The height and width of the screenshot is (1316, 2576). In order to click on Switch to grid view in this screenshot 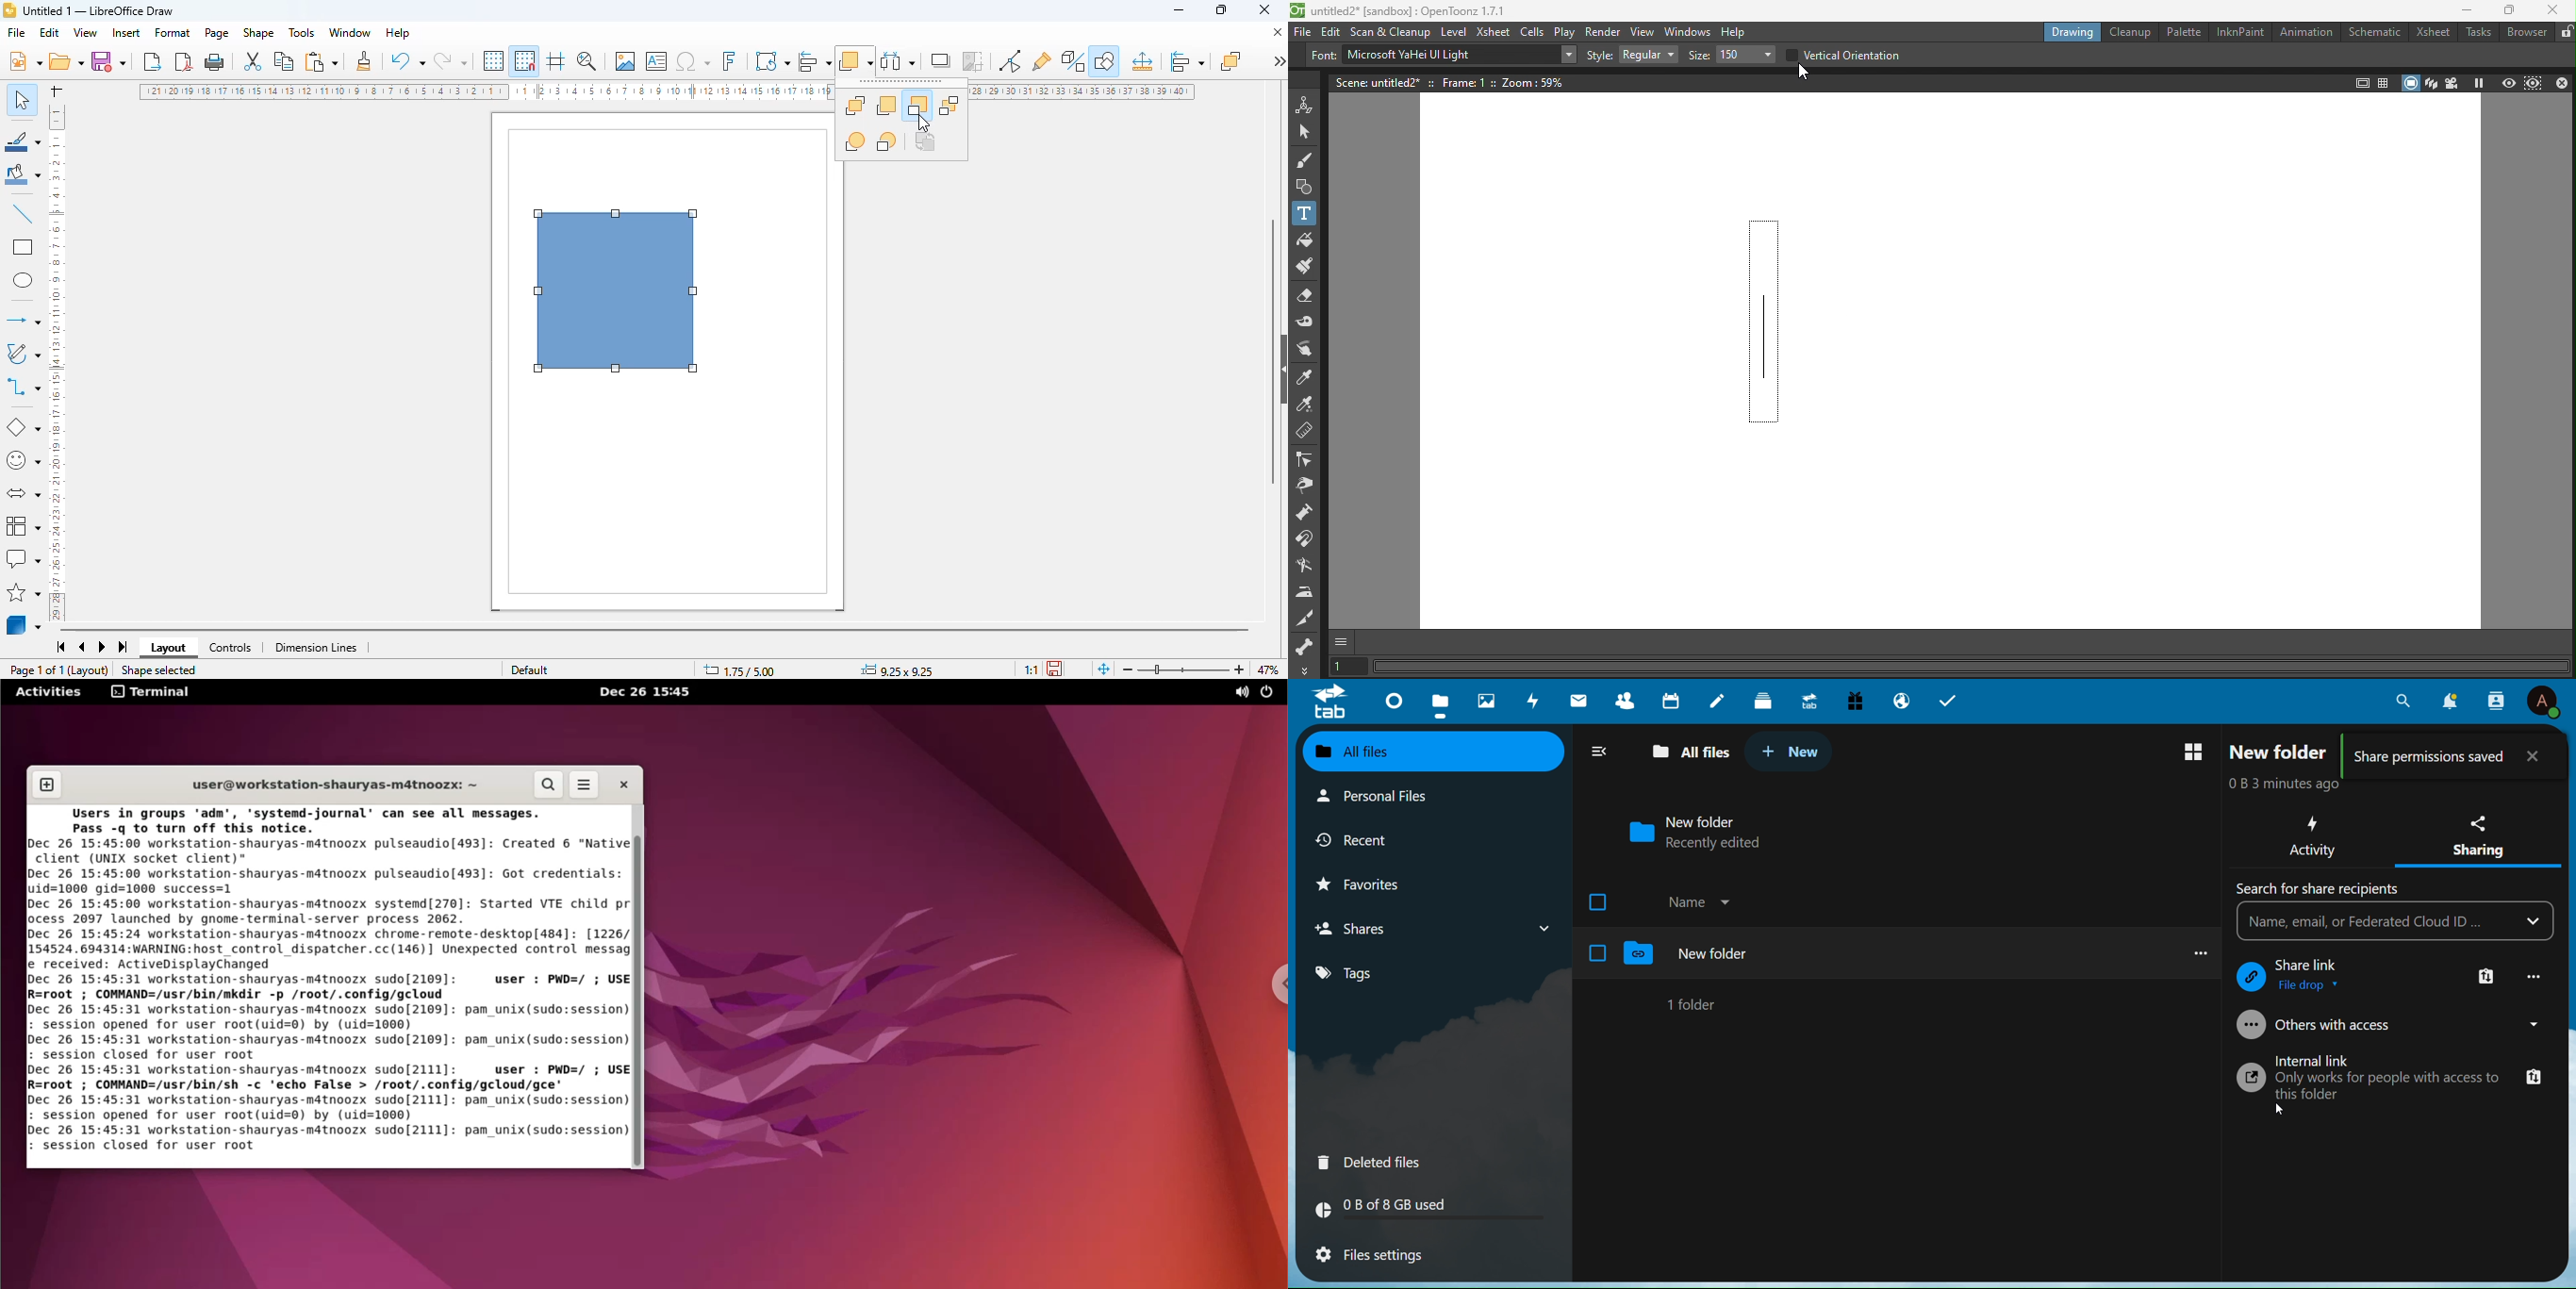, I will do `click(2194, 752)`.